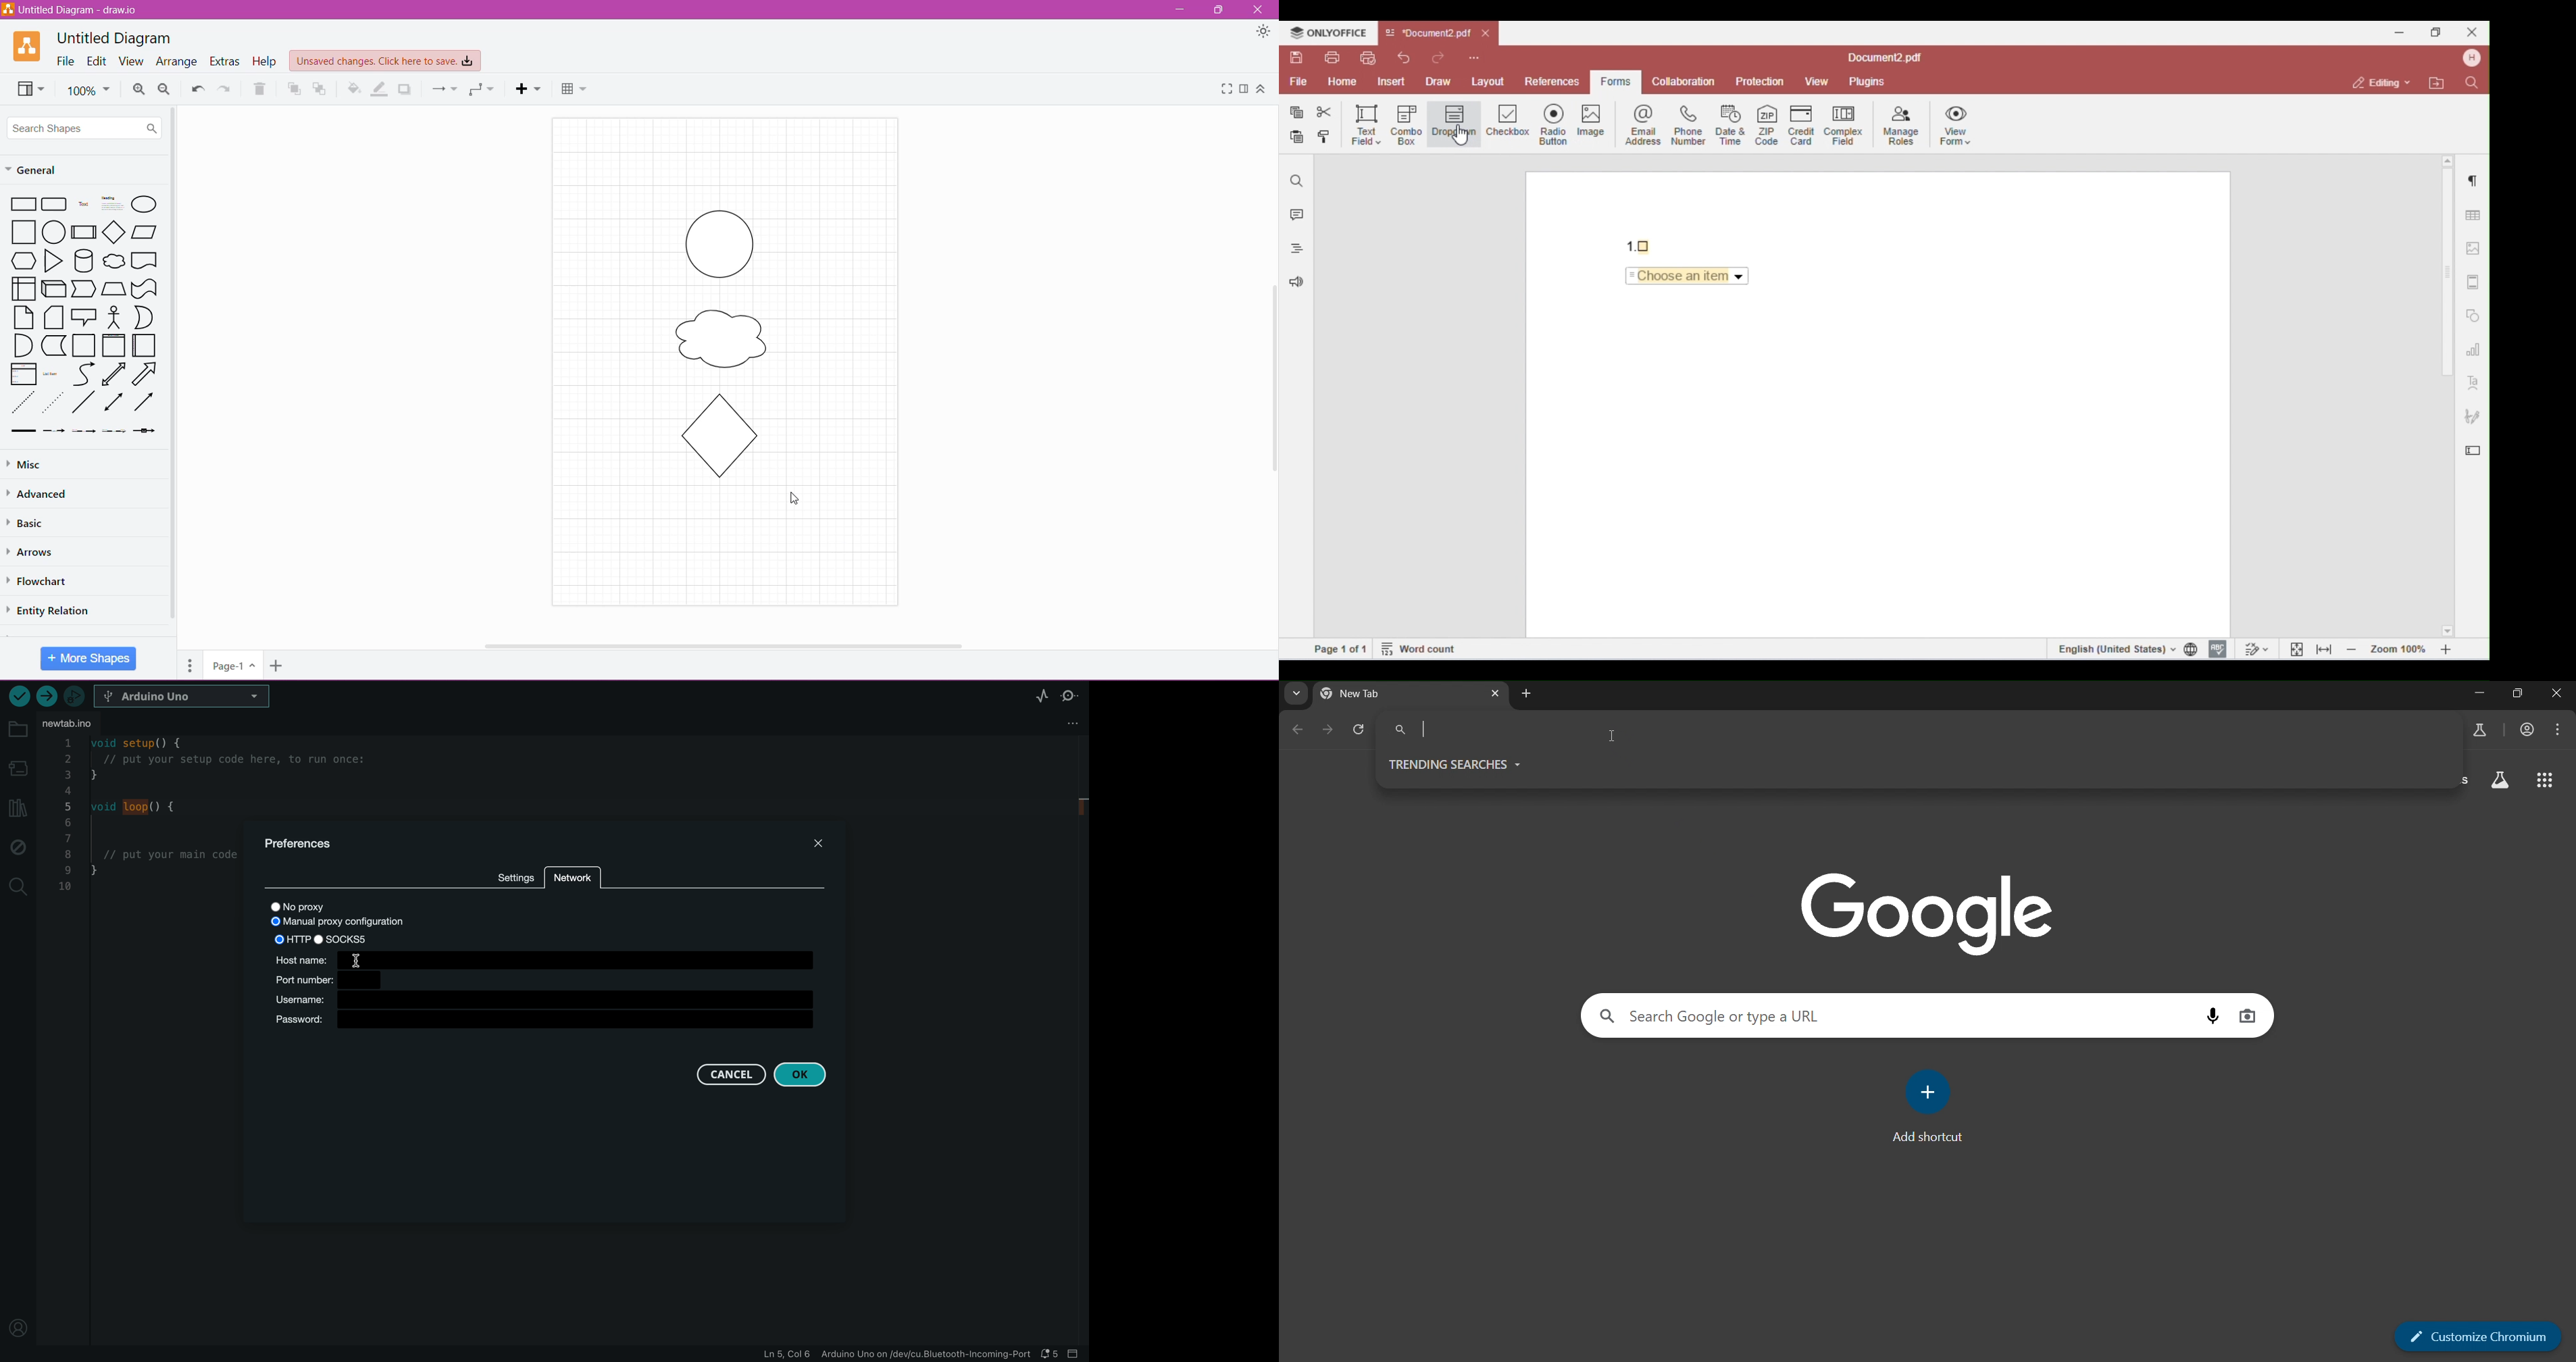 The height and width of the screenshot is (1372, 2576). Describe the element at coordinates (165, 89) in the screenshot. I see `Zoom Out` at that location.